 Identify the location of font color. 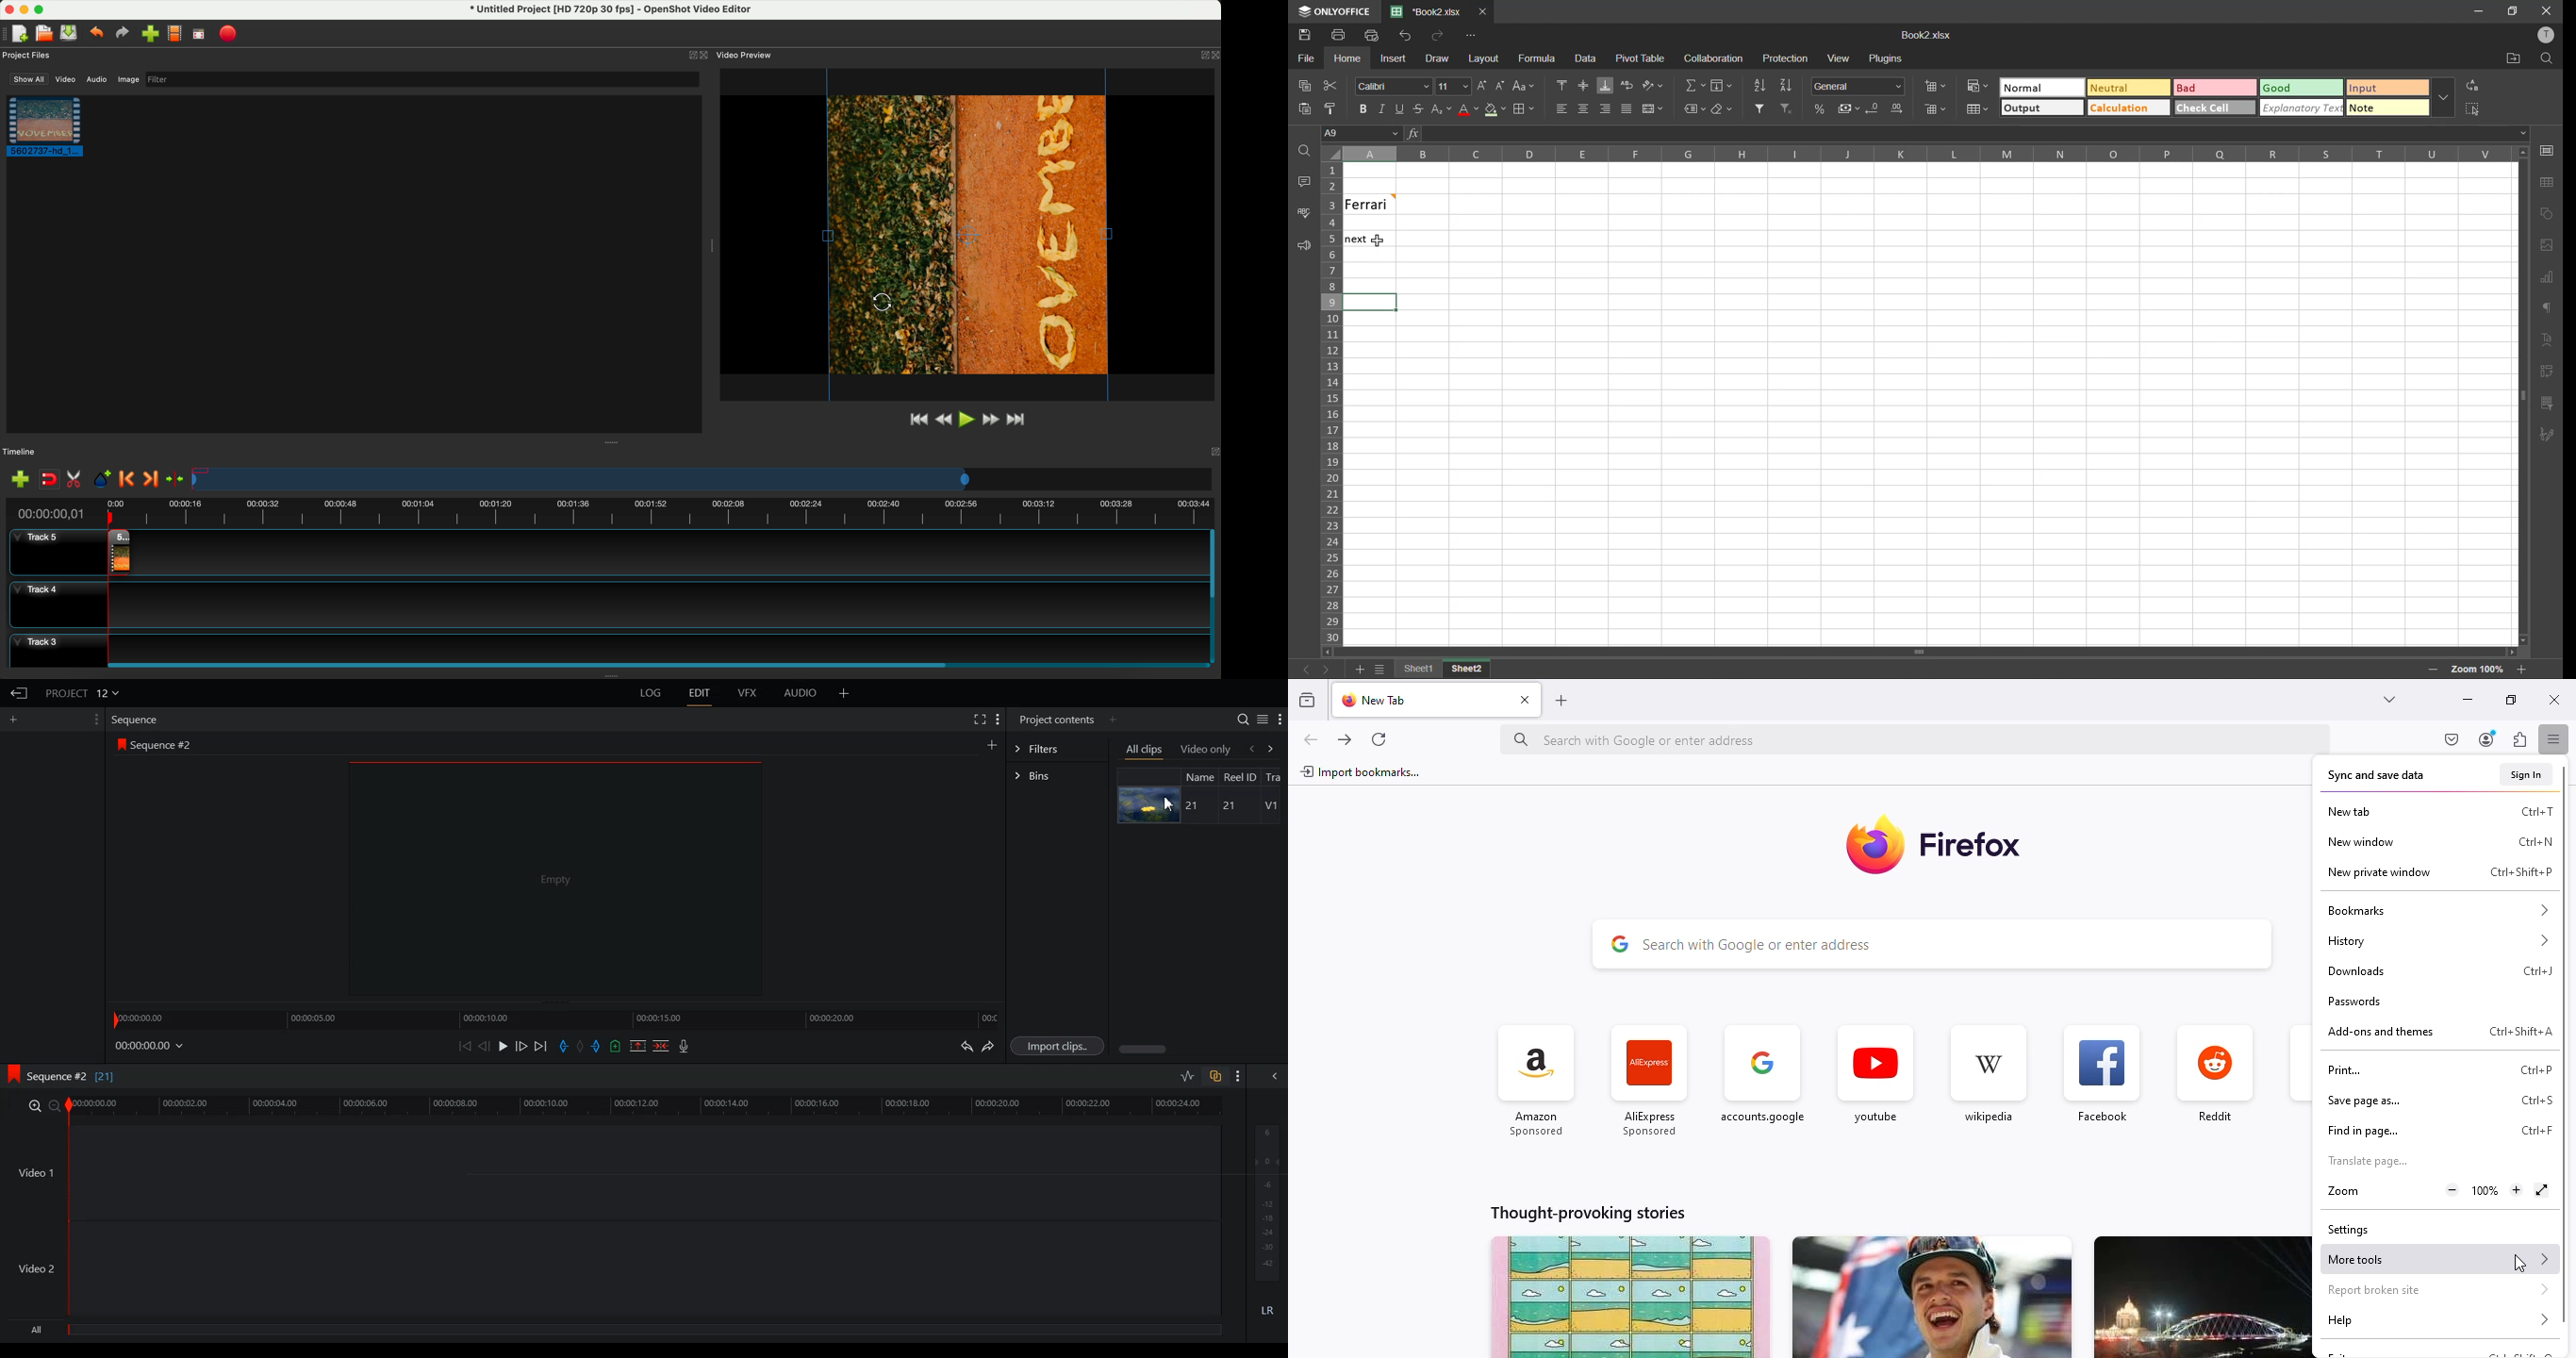
(1467, 113).